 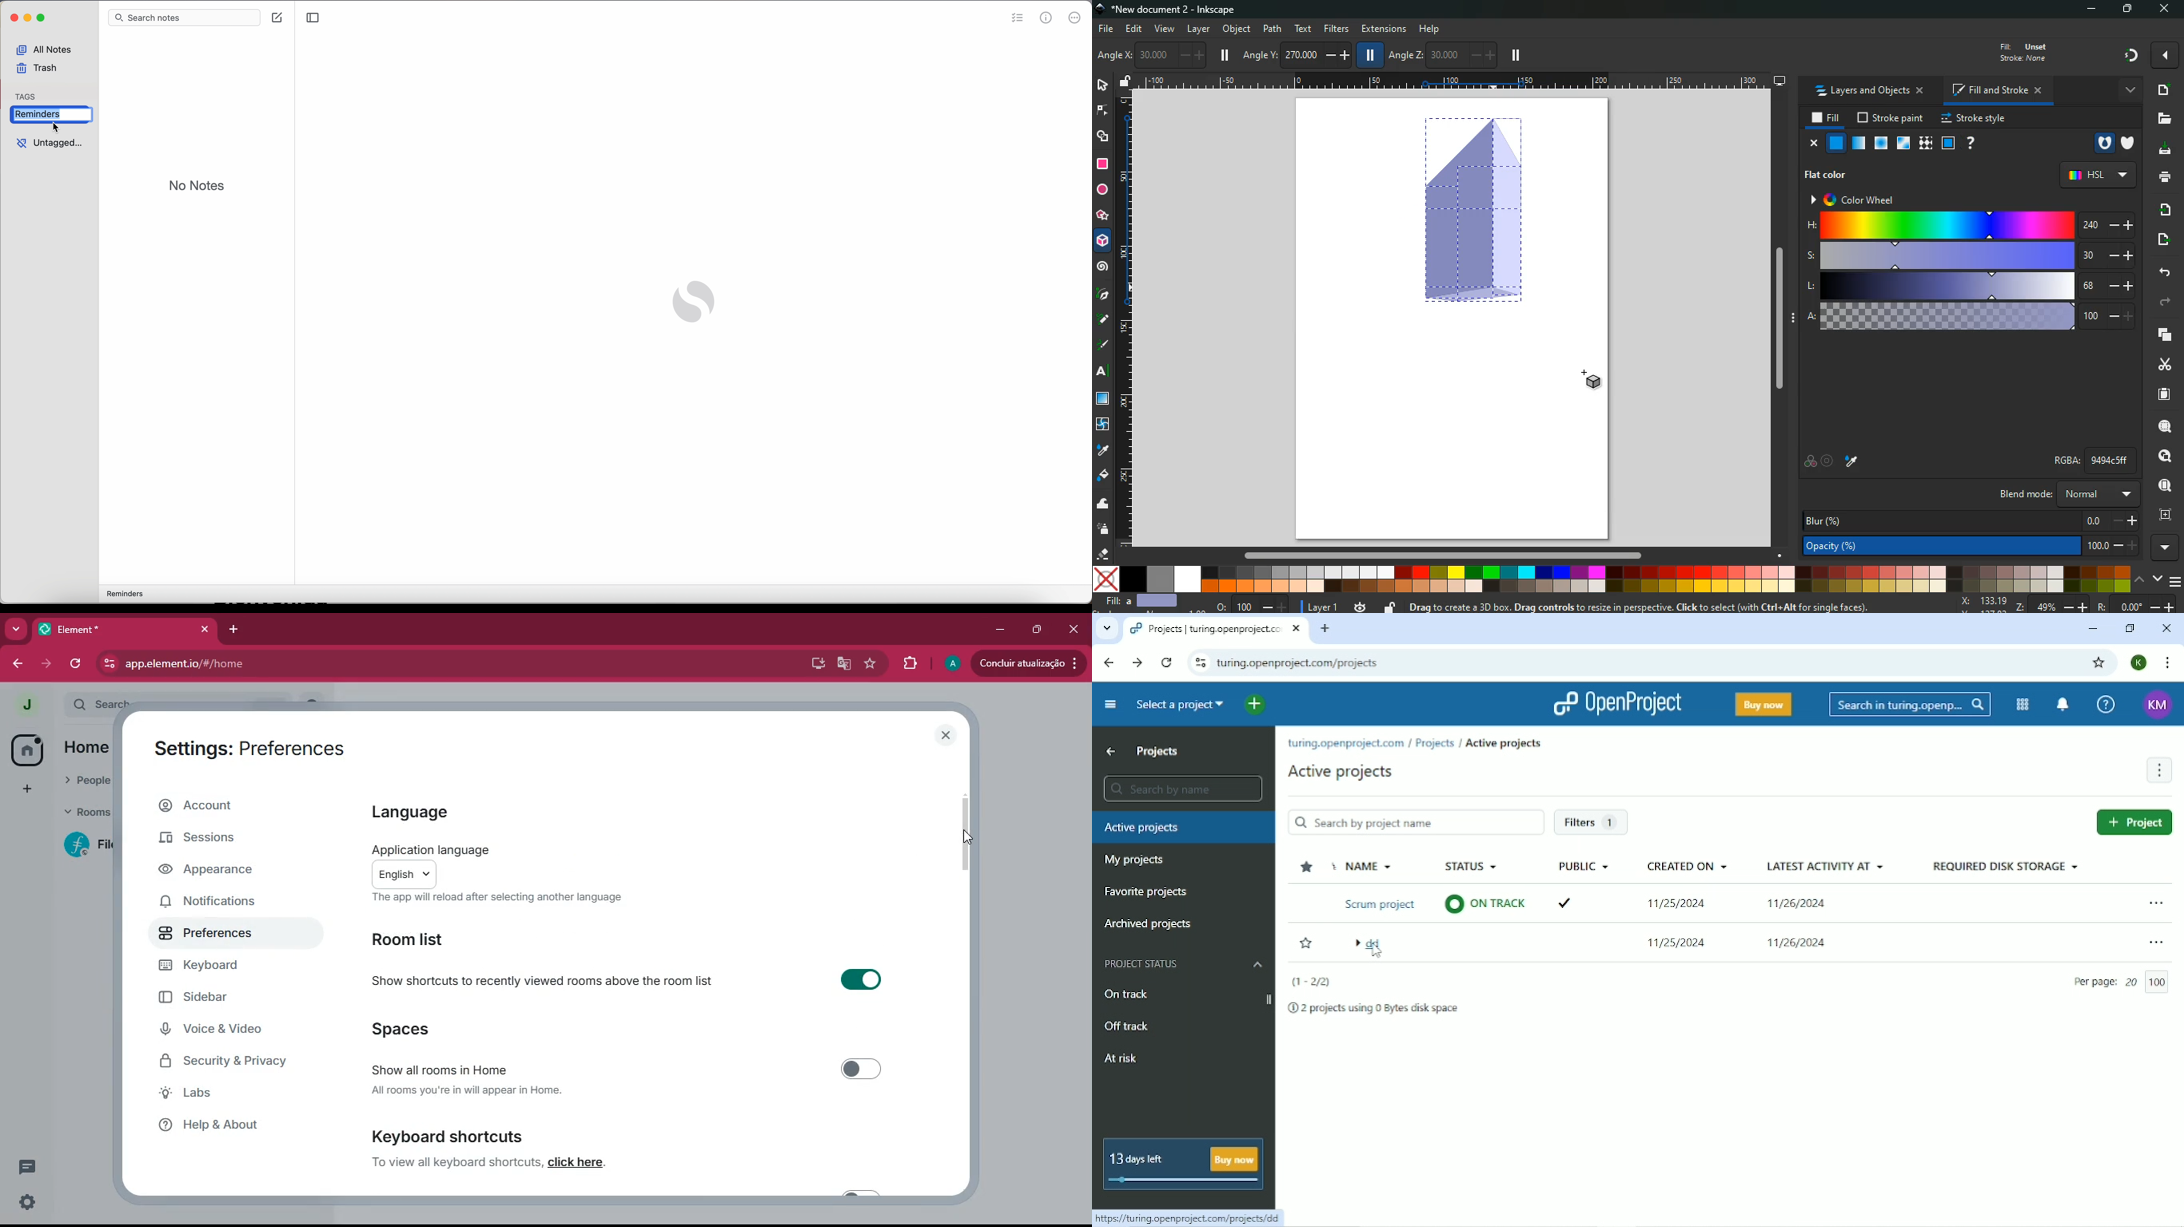 I want to click on shield, so click(x=2130, y=144).